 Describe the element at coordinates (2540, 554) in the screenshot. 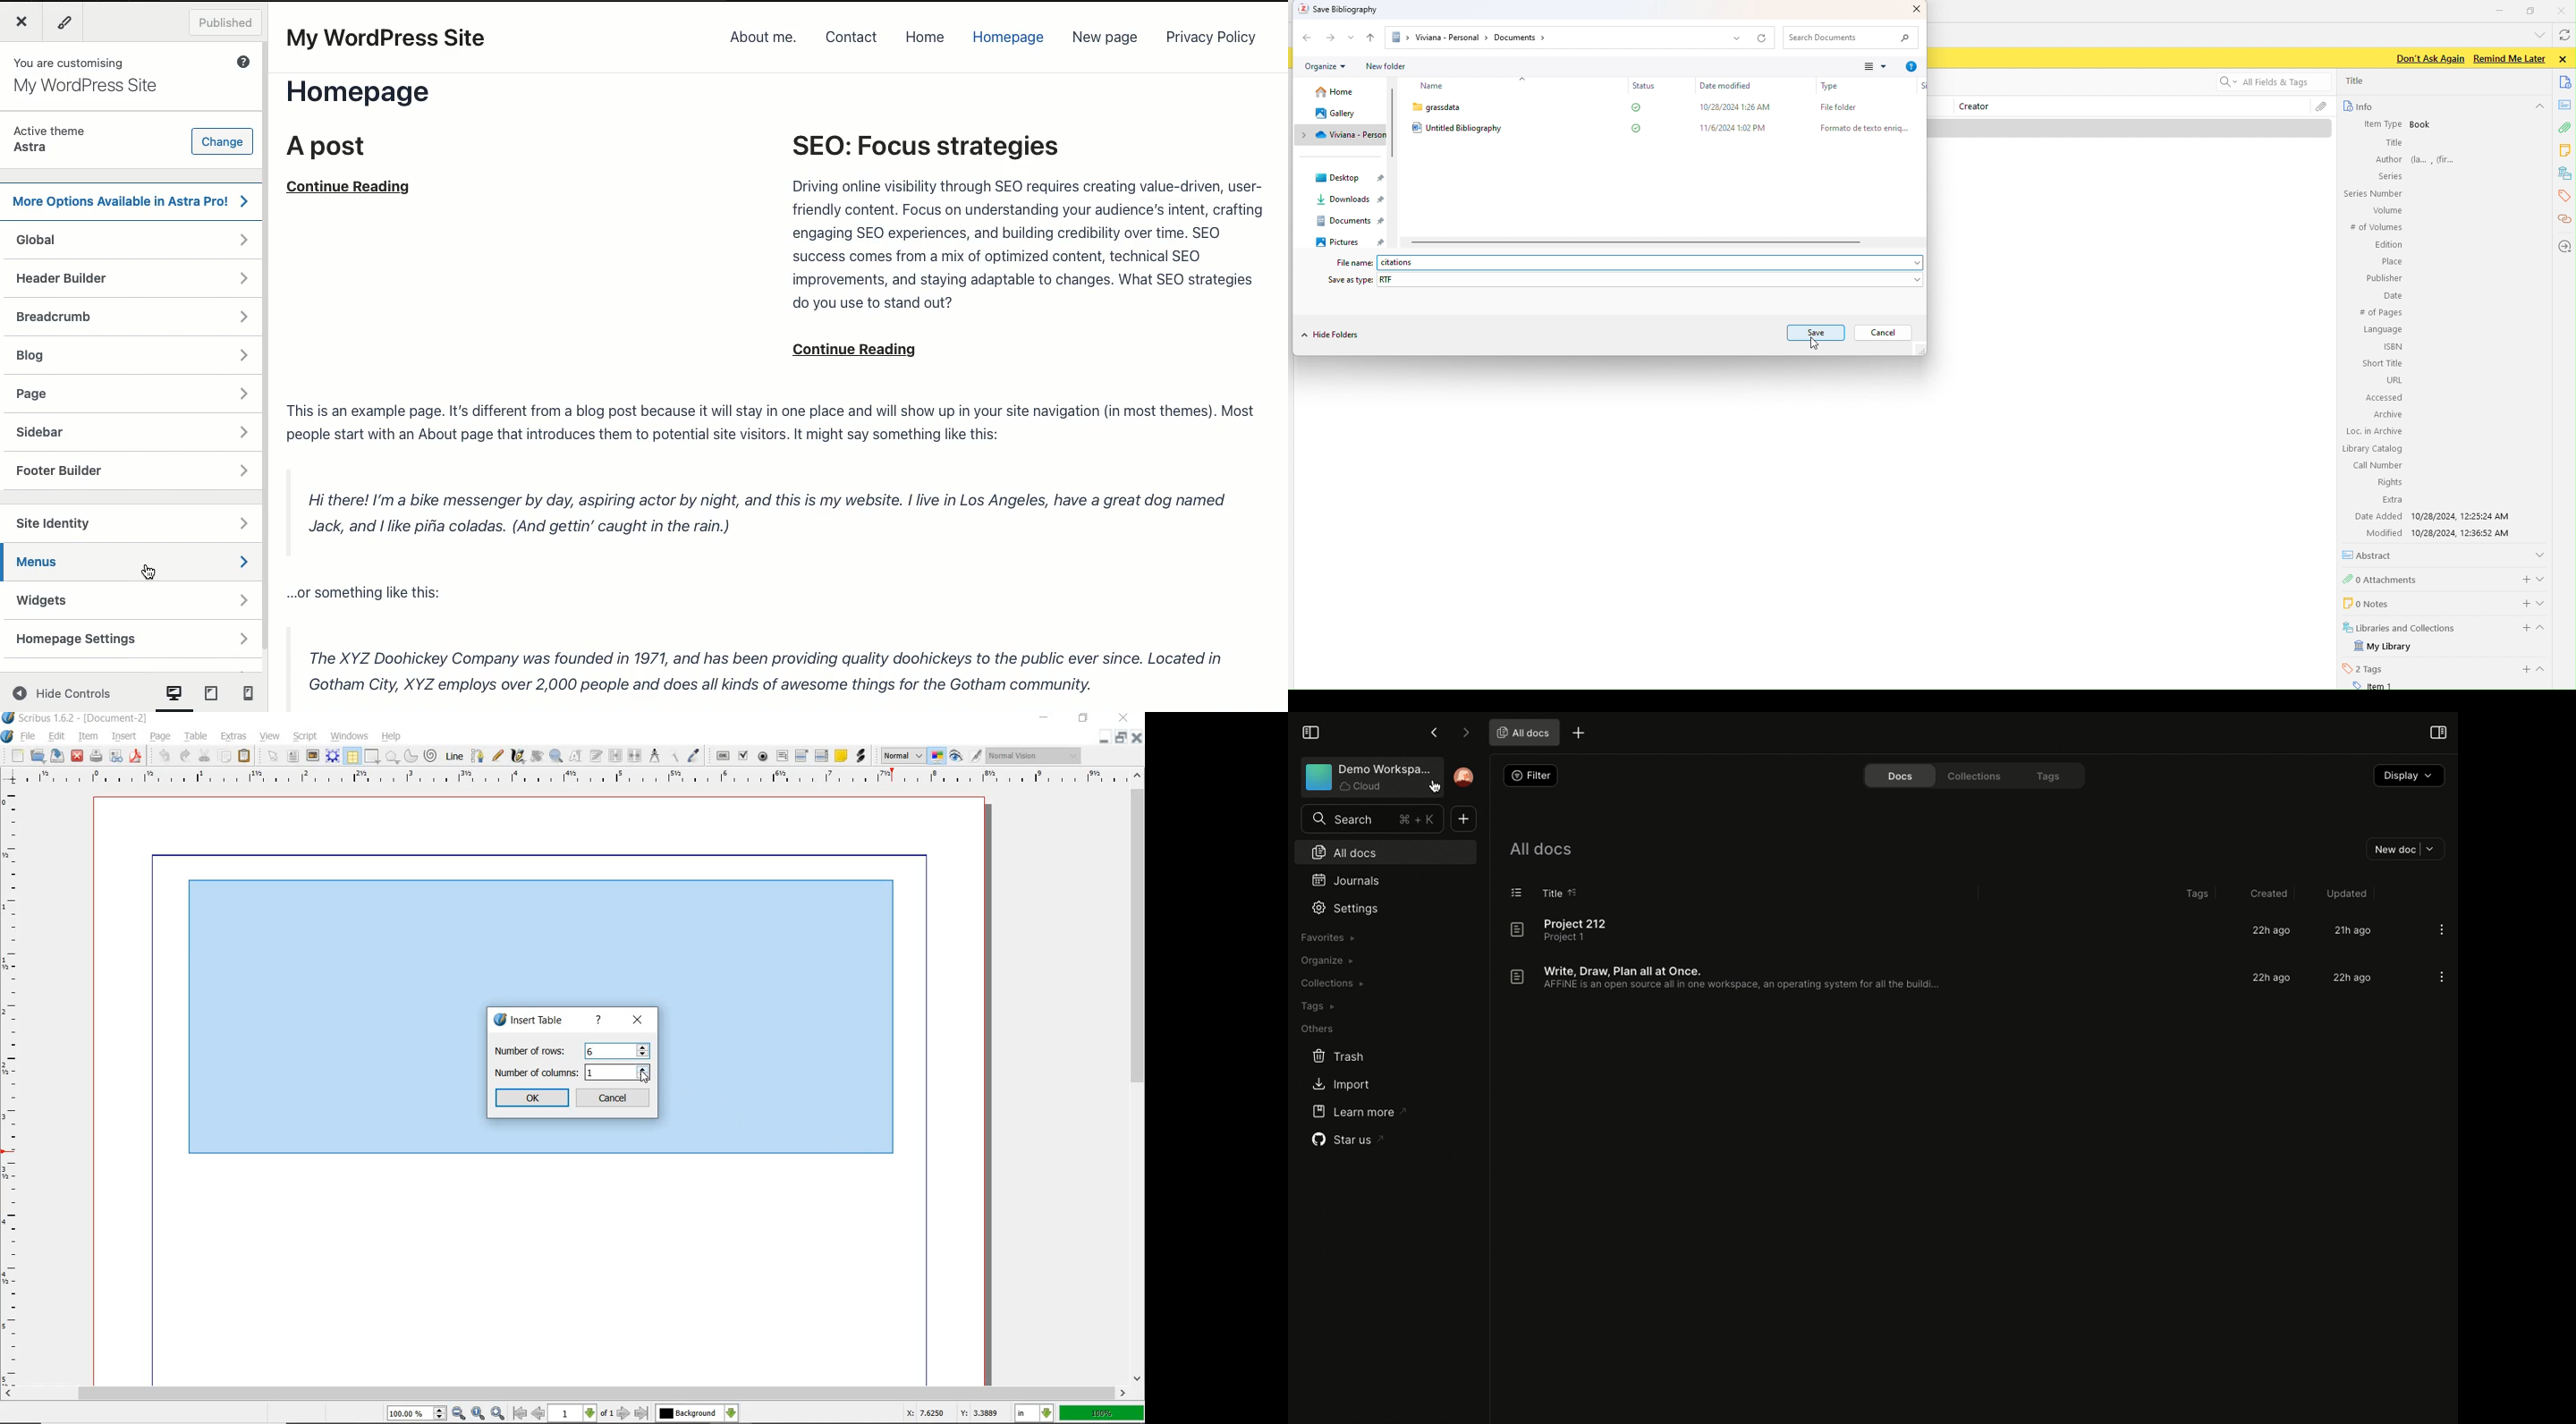

I see `show` at that location.